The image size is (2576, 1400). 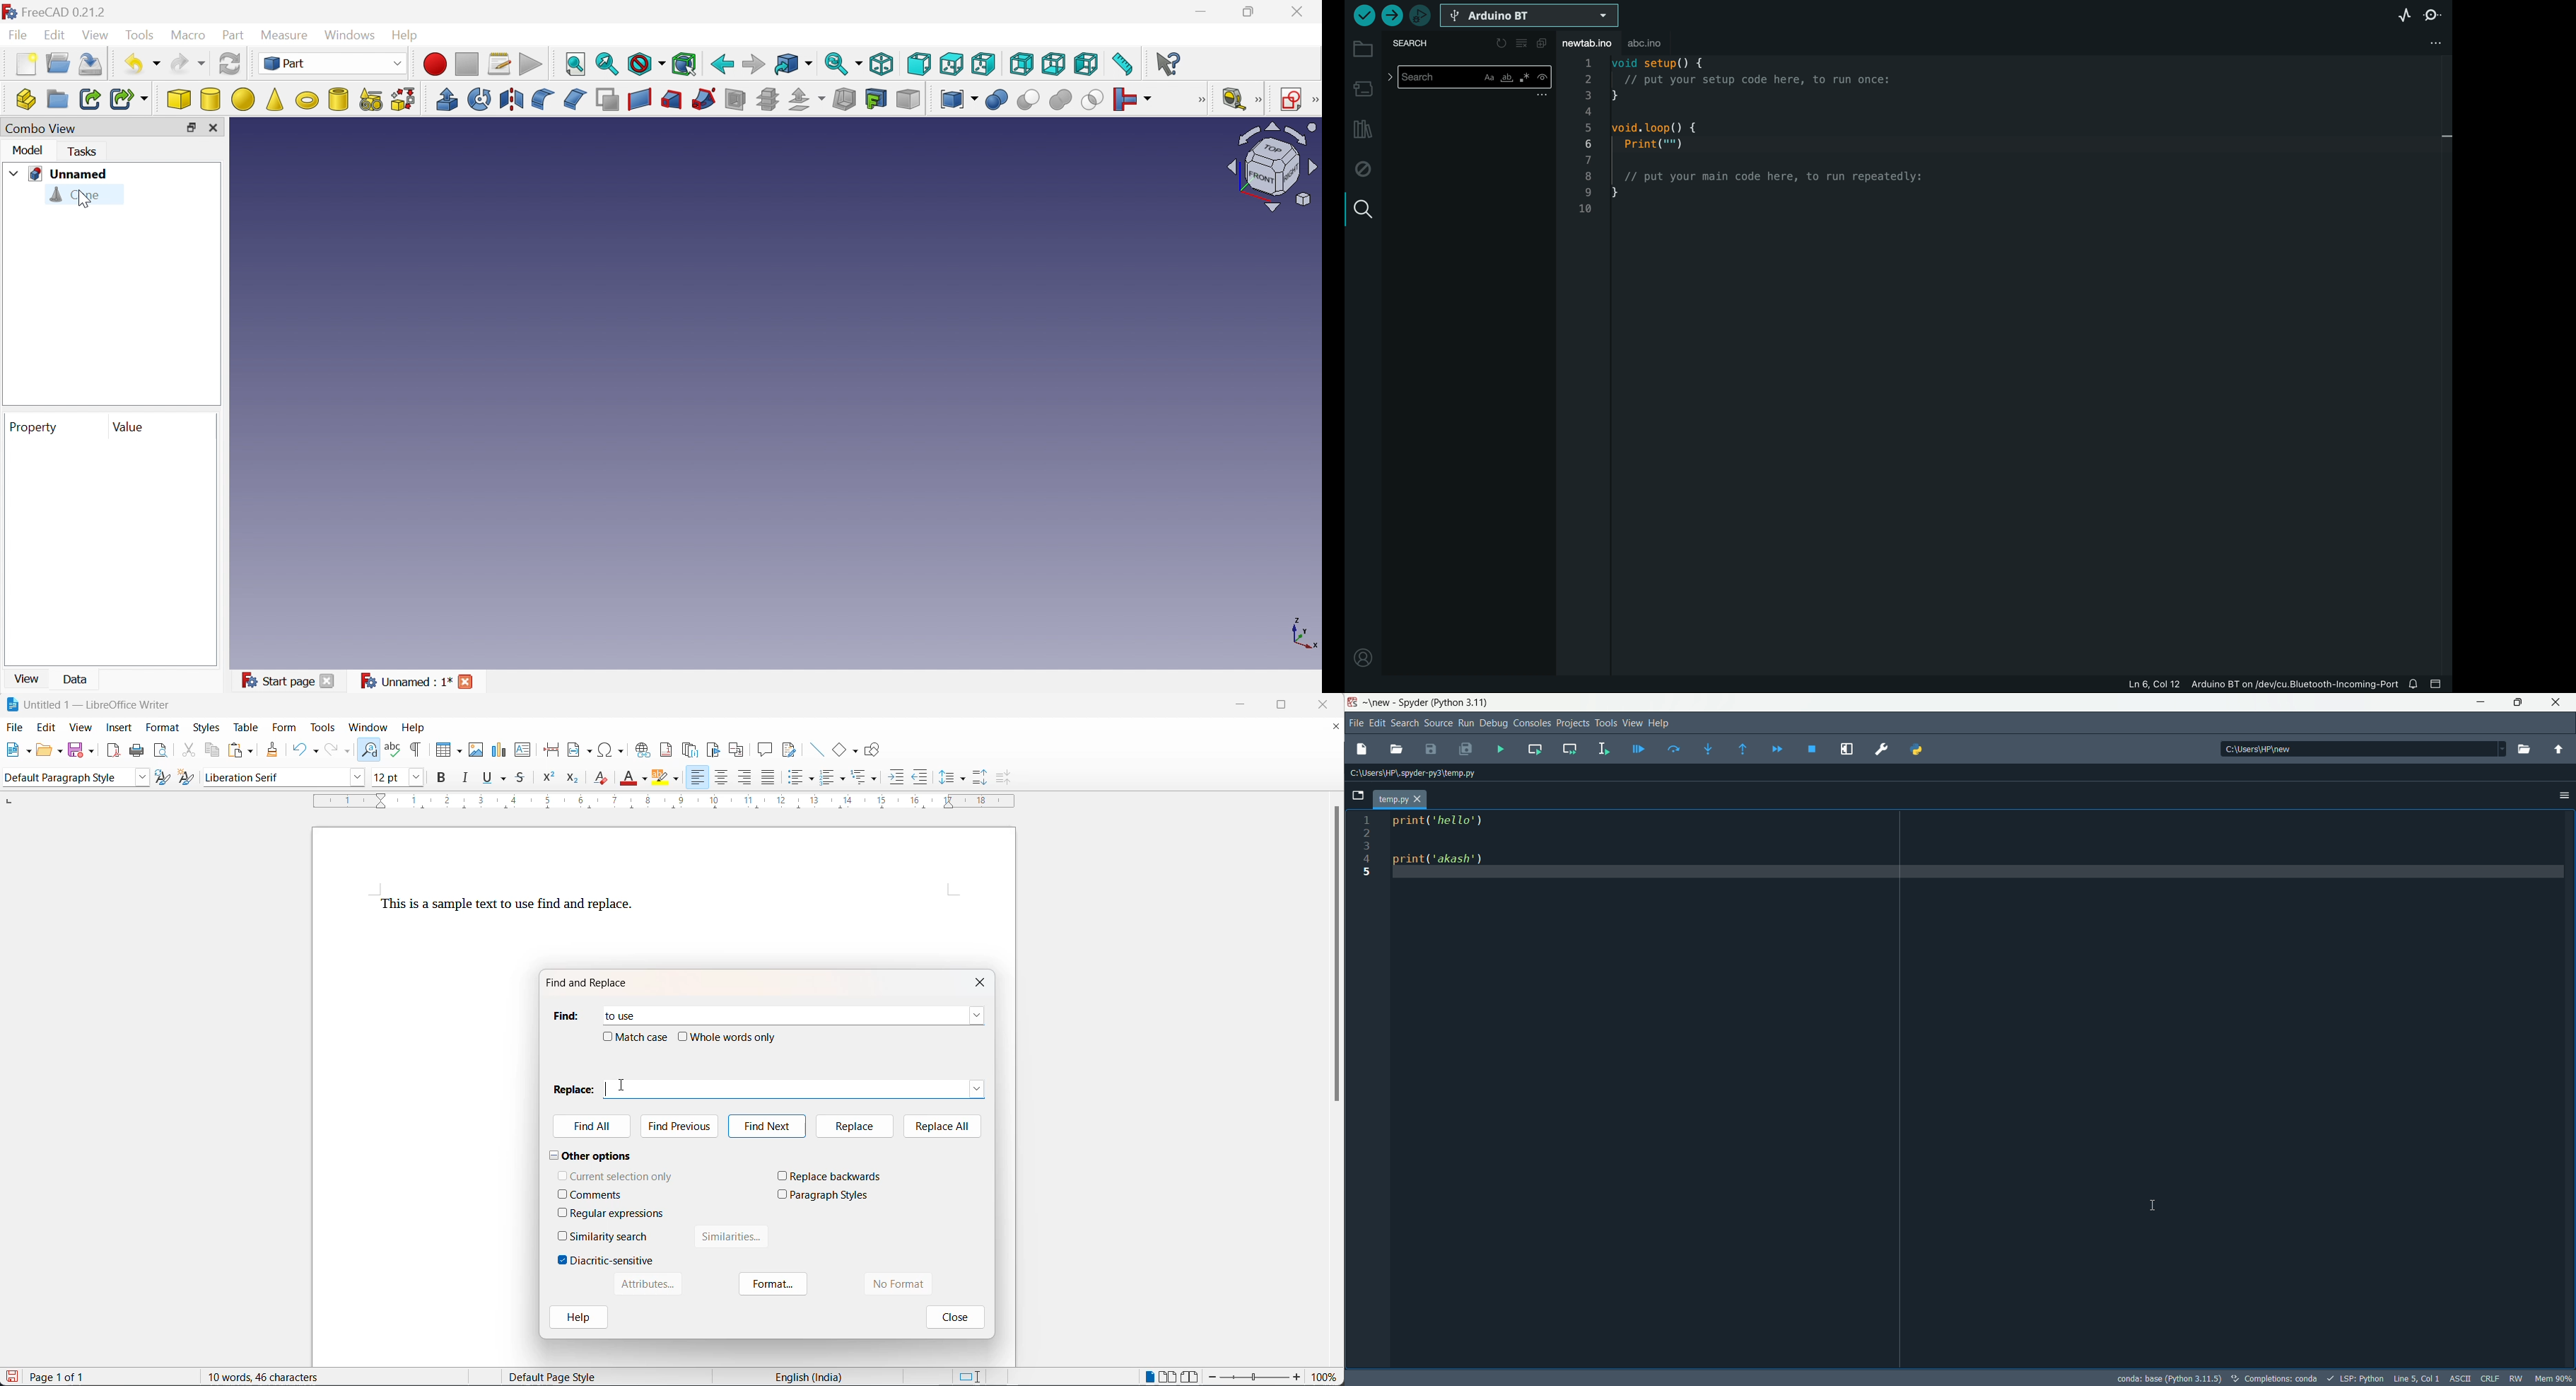 What do you see at coordinates (794, 64) in the screenshot?
I see `Go to linked object` at bounding box center [794, 64].